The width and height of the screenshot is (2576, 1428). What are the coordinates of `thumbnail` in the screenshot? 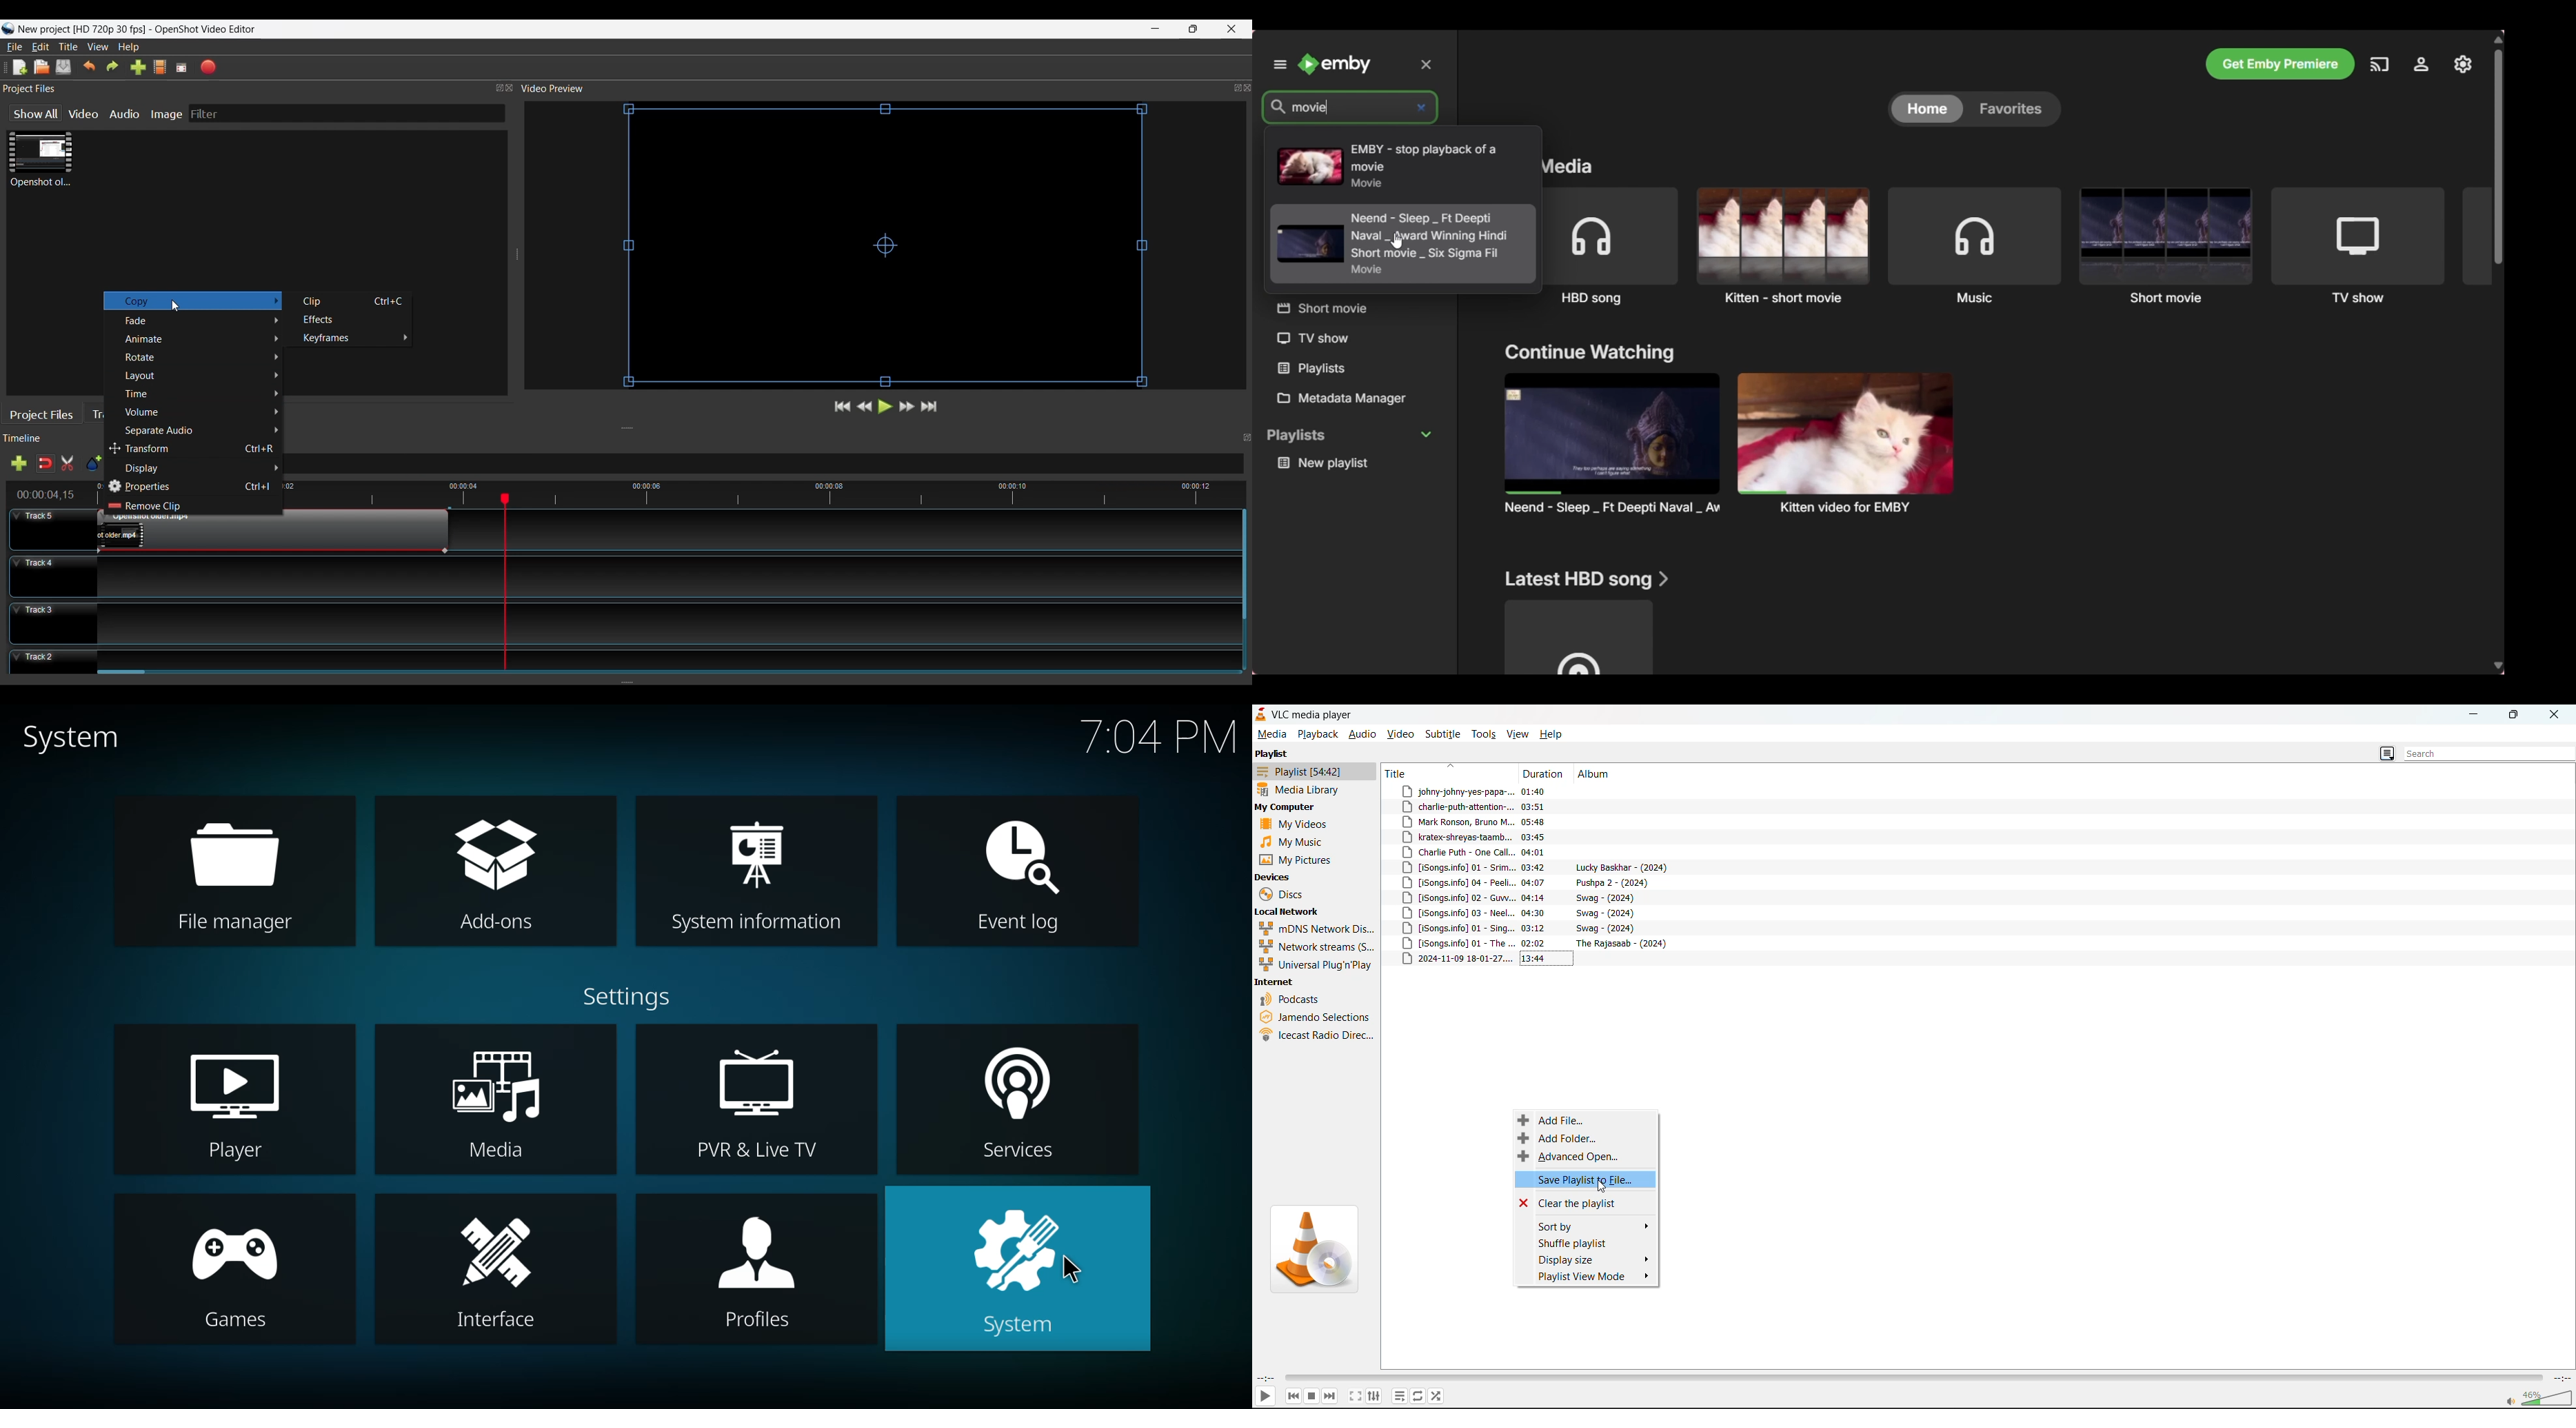 It's located at (1313, 1248).